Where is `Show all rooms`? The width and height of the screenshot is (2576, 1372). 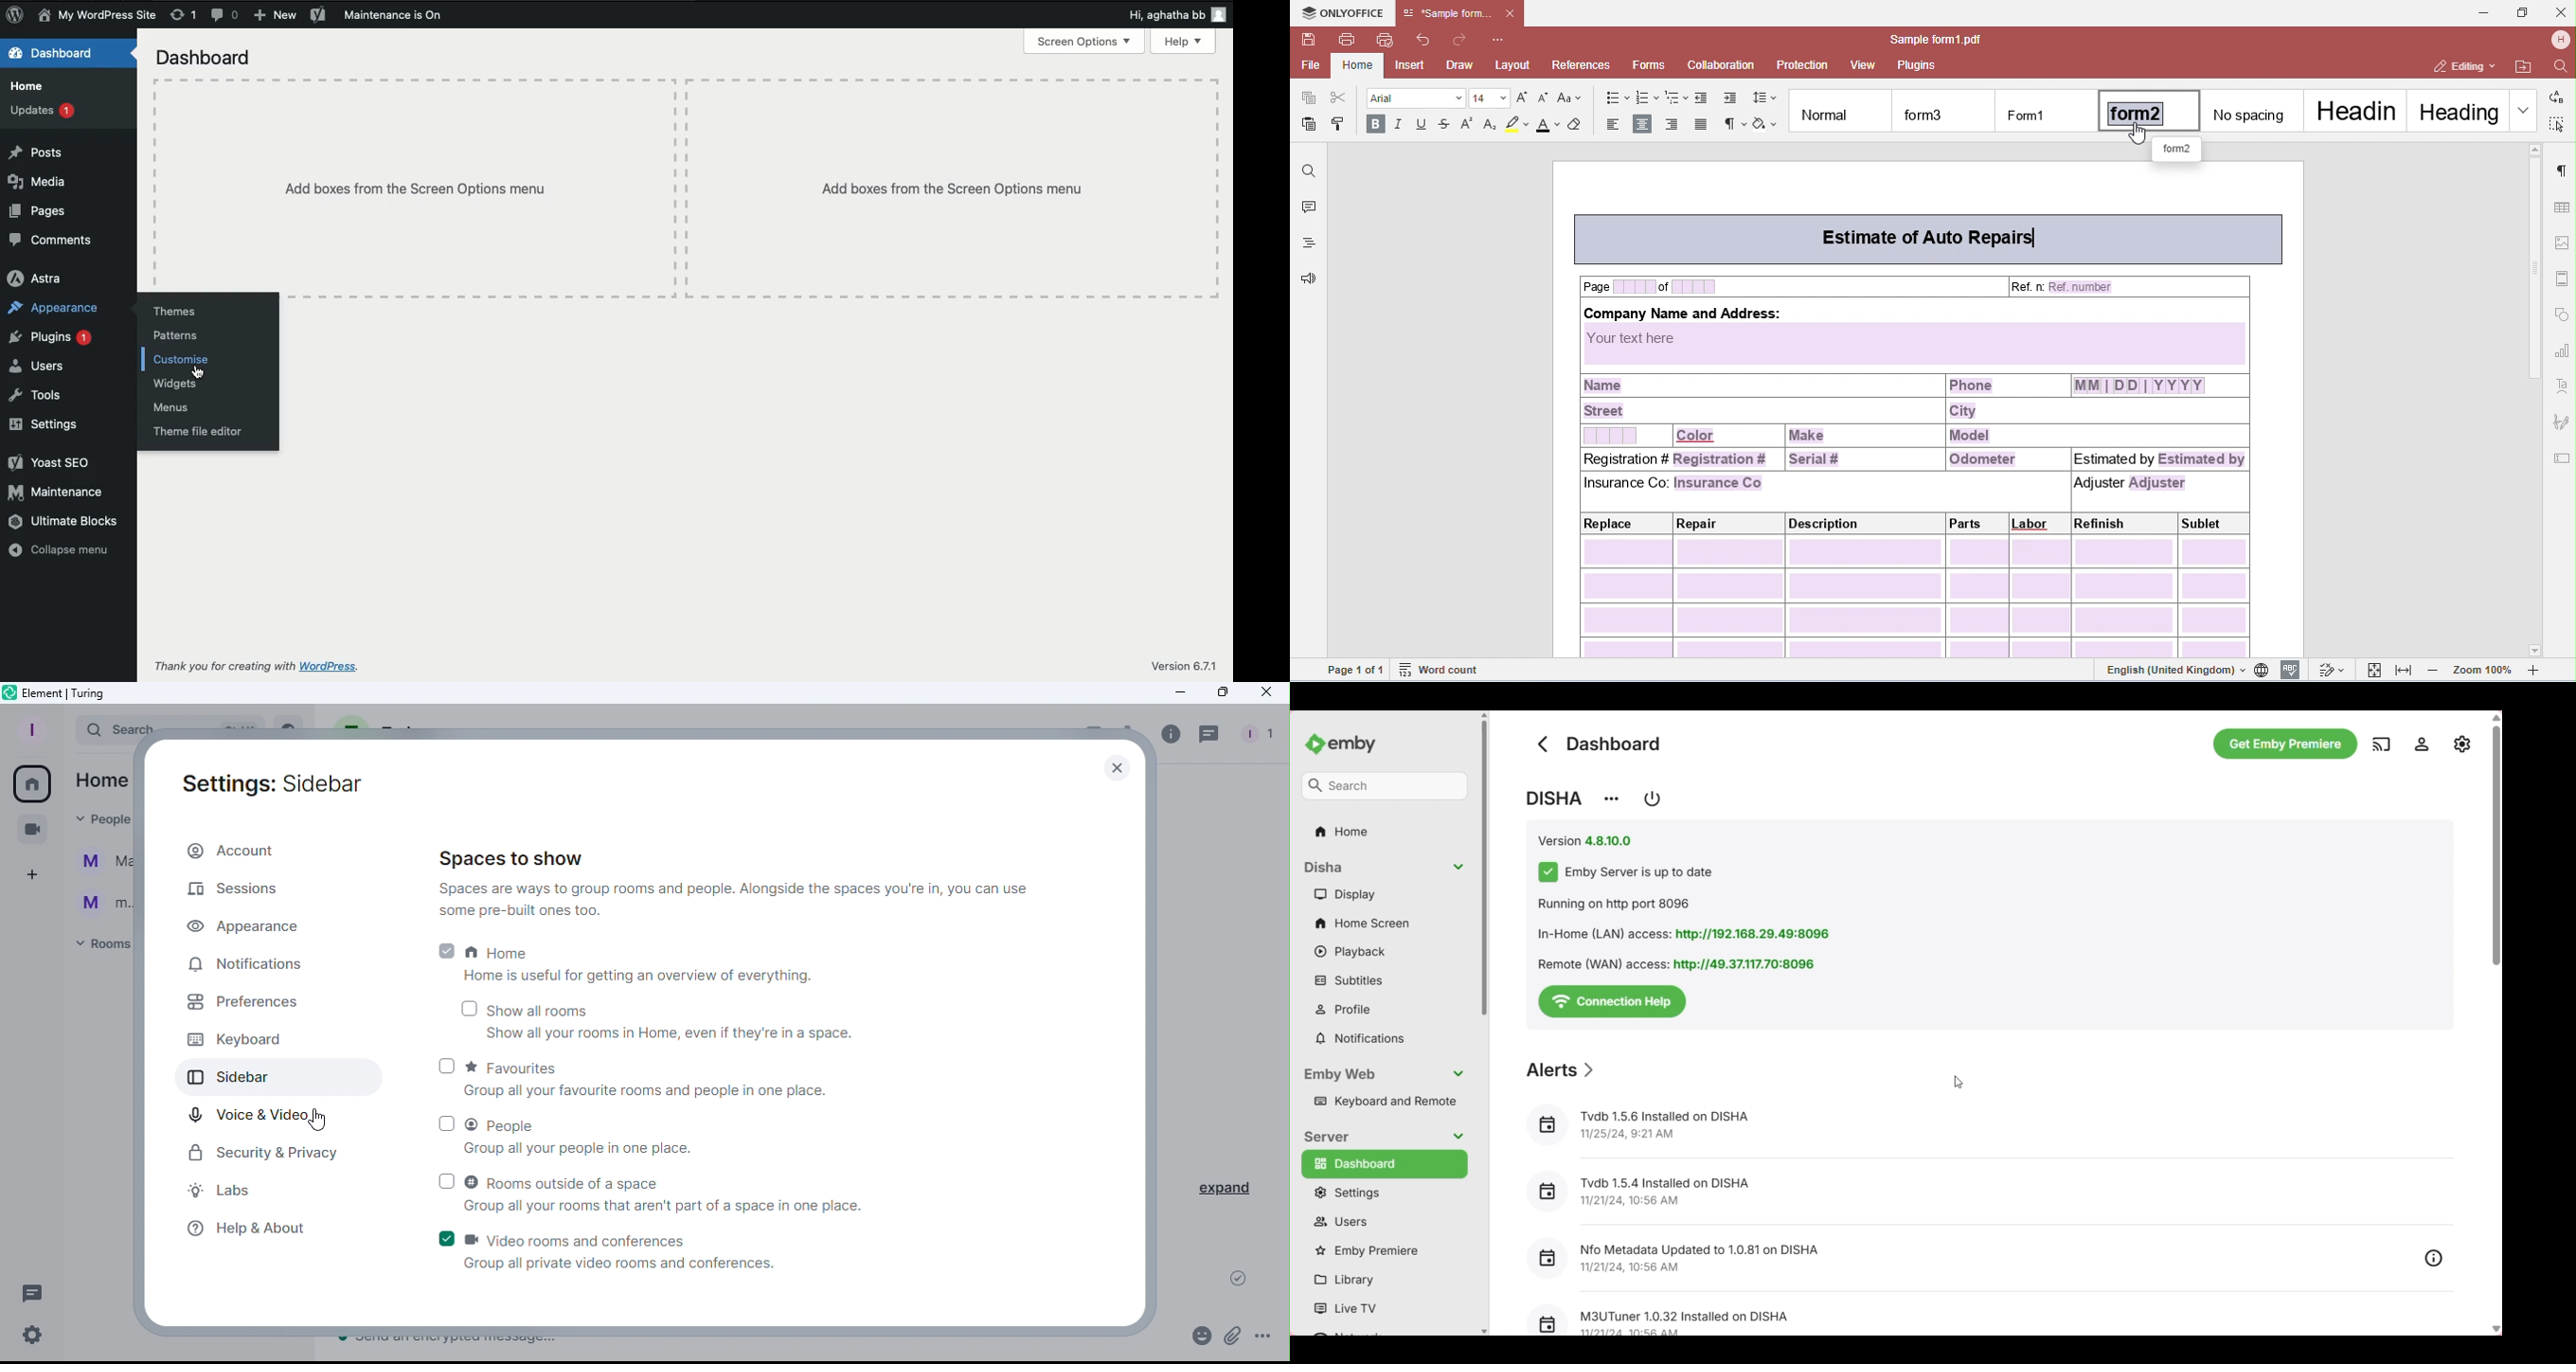 Show all rooms is located at coordinates (685, 1019).